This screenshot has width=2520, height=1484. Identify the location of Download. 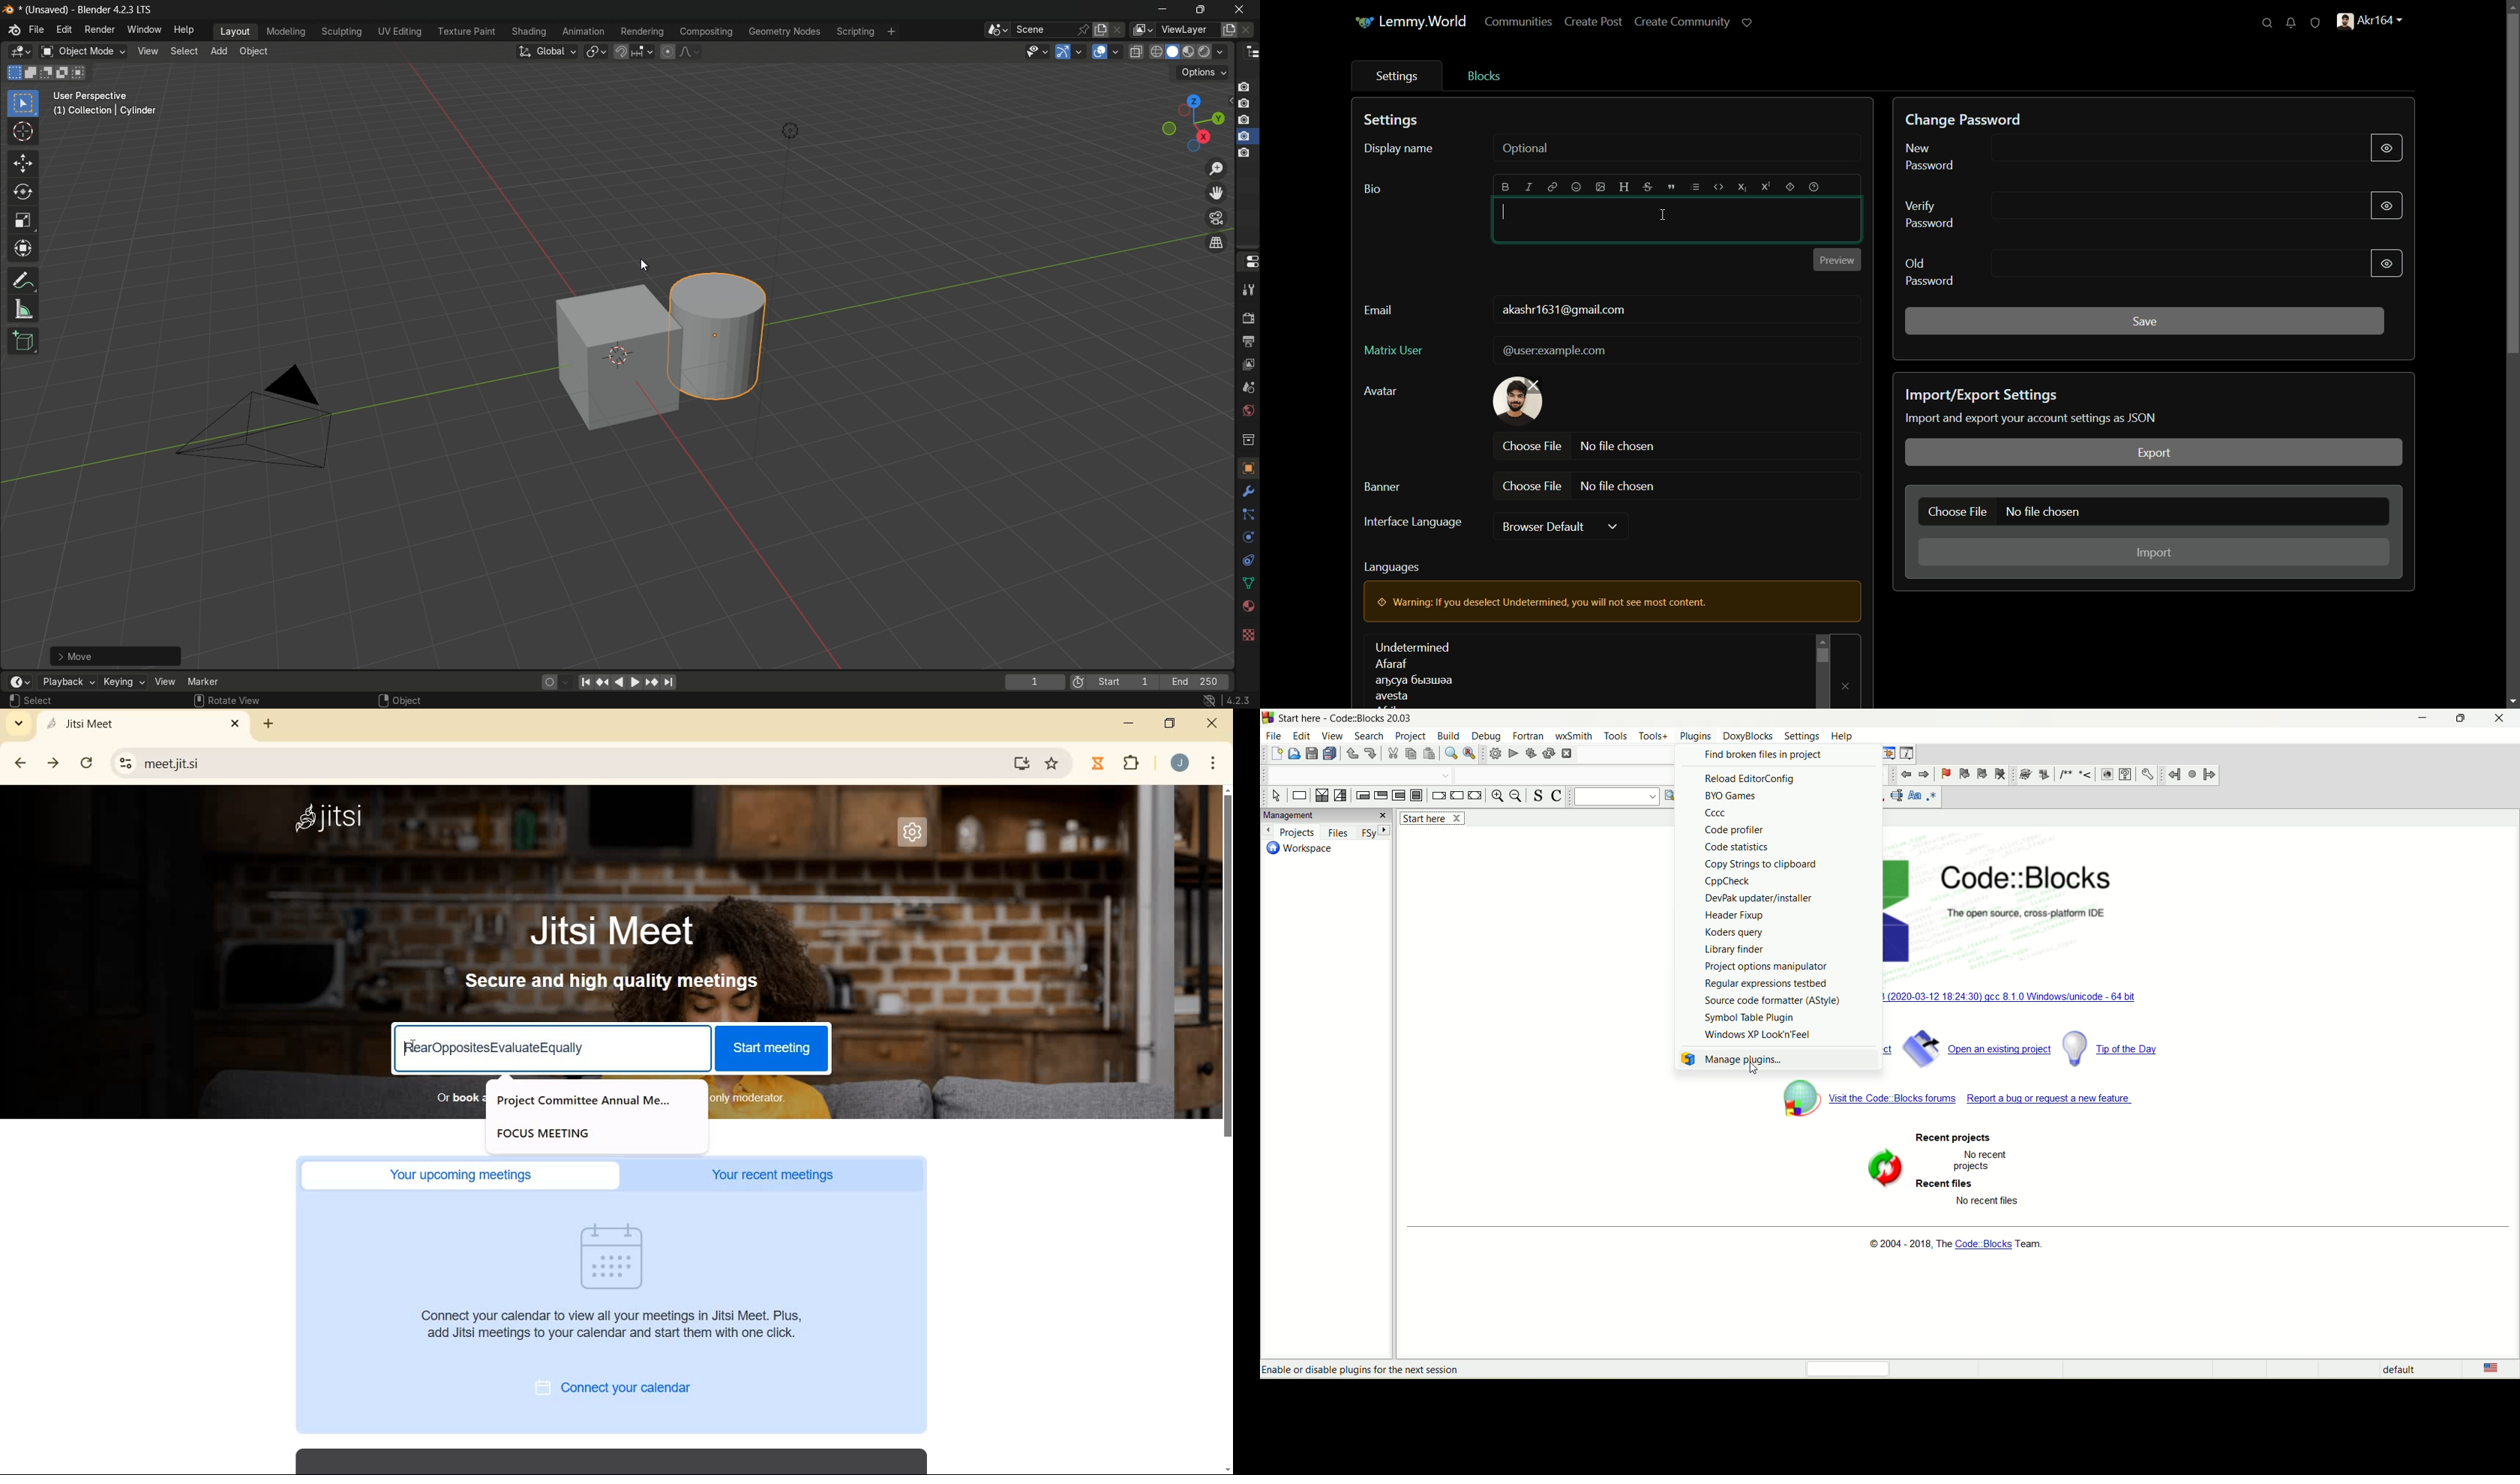
(1021, 764).